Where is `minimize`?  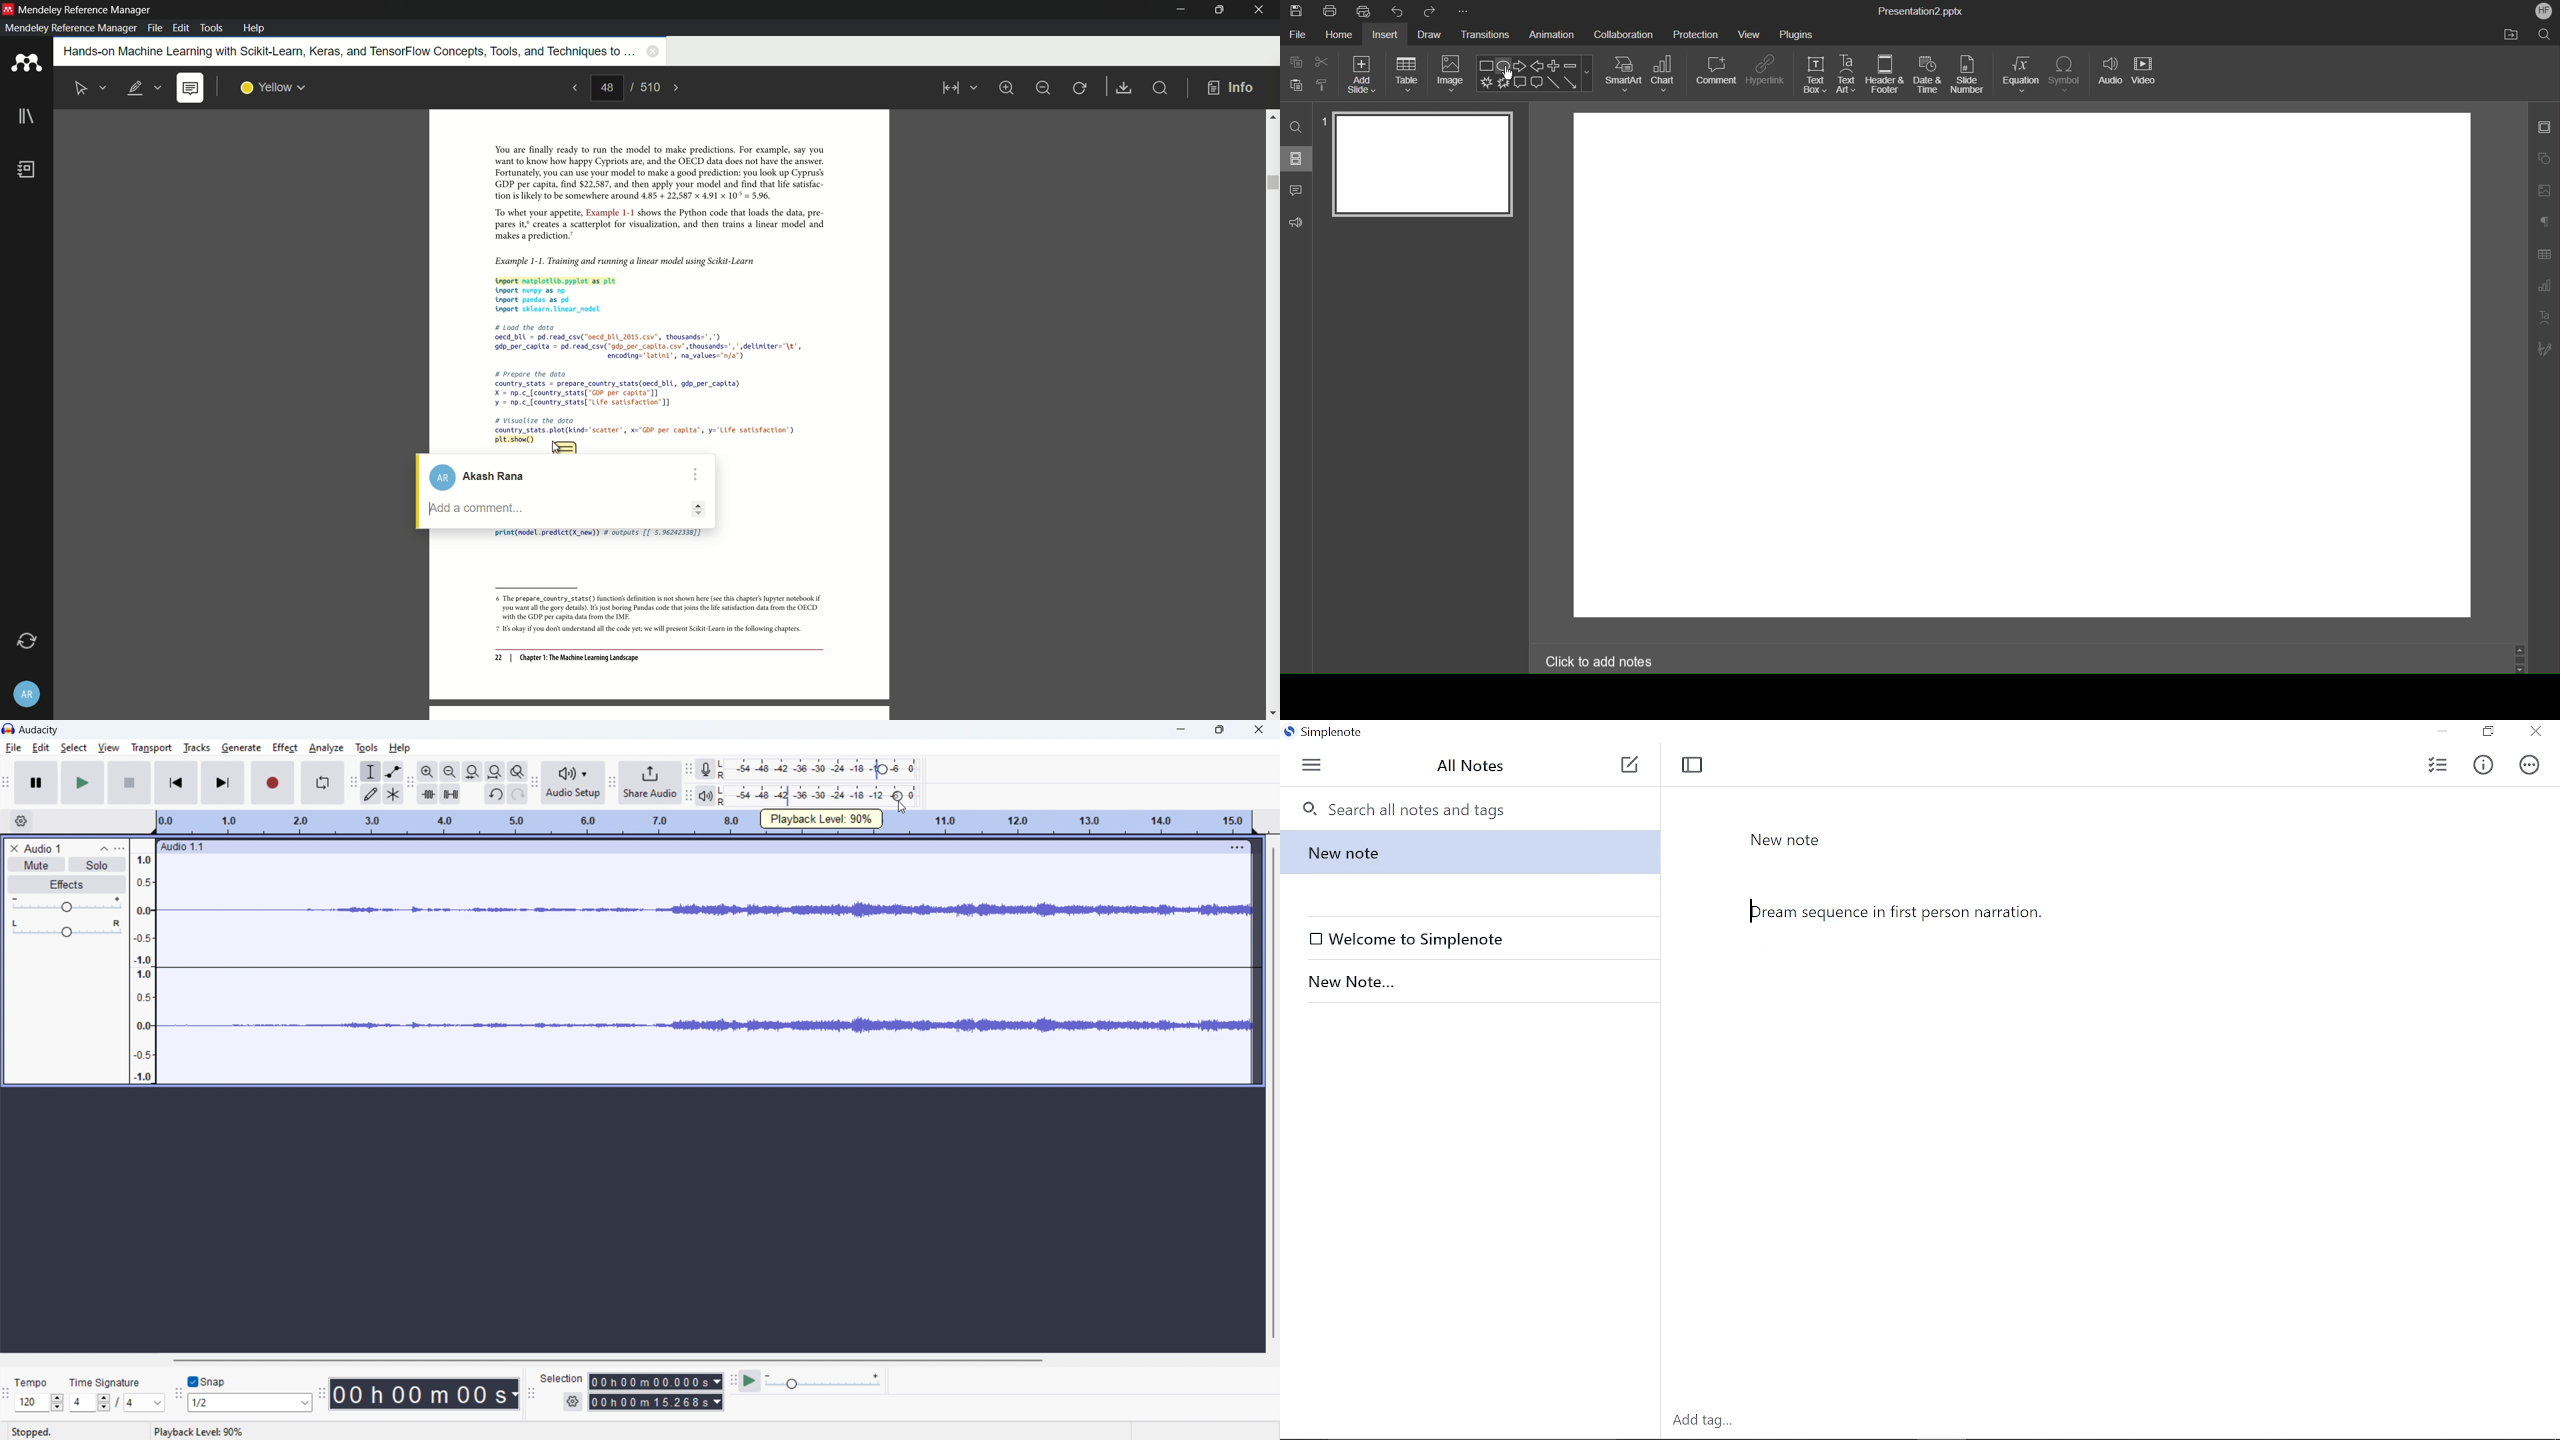
minimize is located at coordinates (1182, 10).